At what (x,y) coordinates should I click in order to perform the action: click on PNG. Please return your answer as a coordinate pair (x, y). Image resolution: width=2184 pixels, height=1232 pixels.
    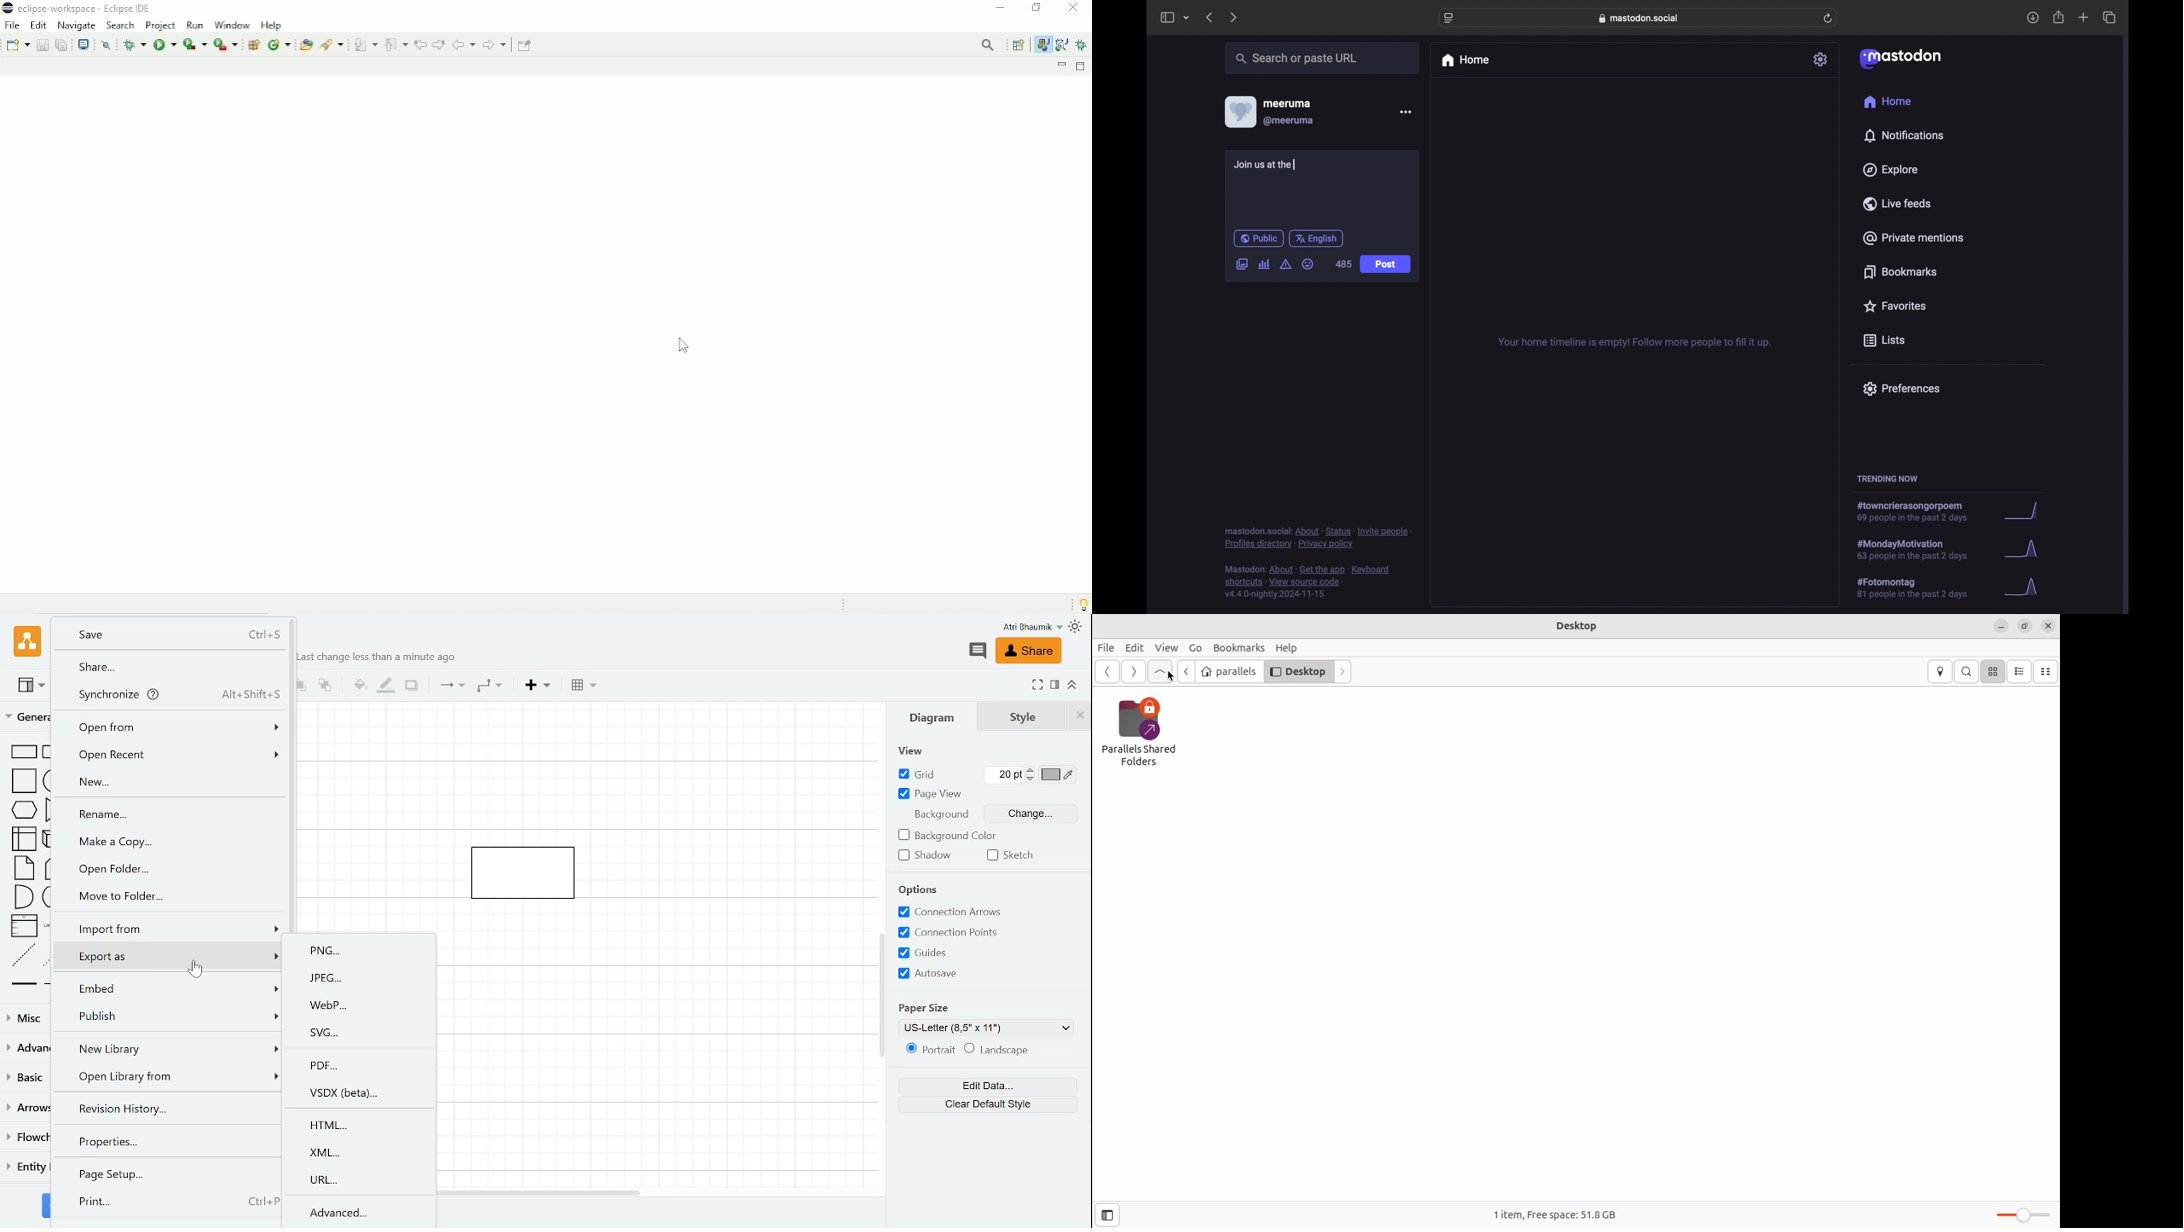
    Looking at the image, I should click on (362, 952).